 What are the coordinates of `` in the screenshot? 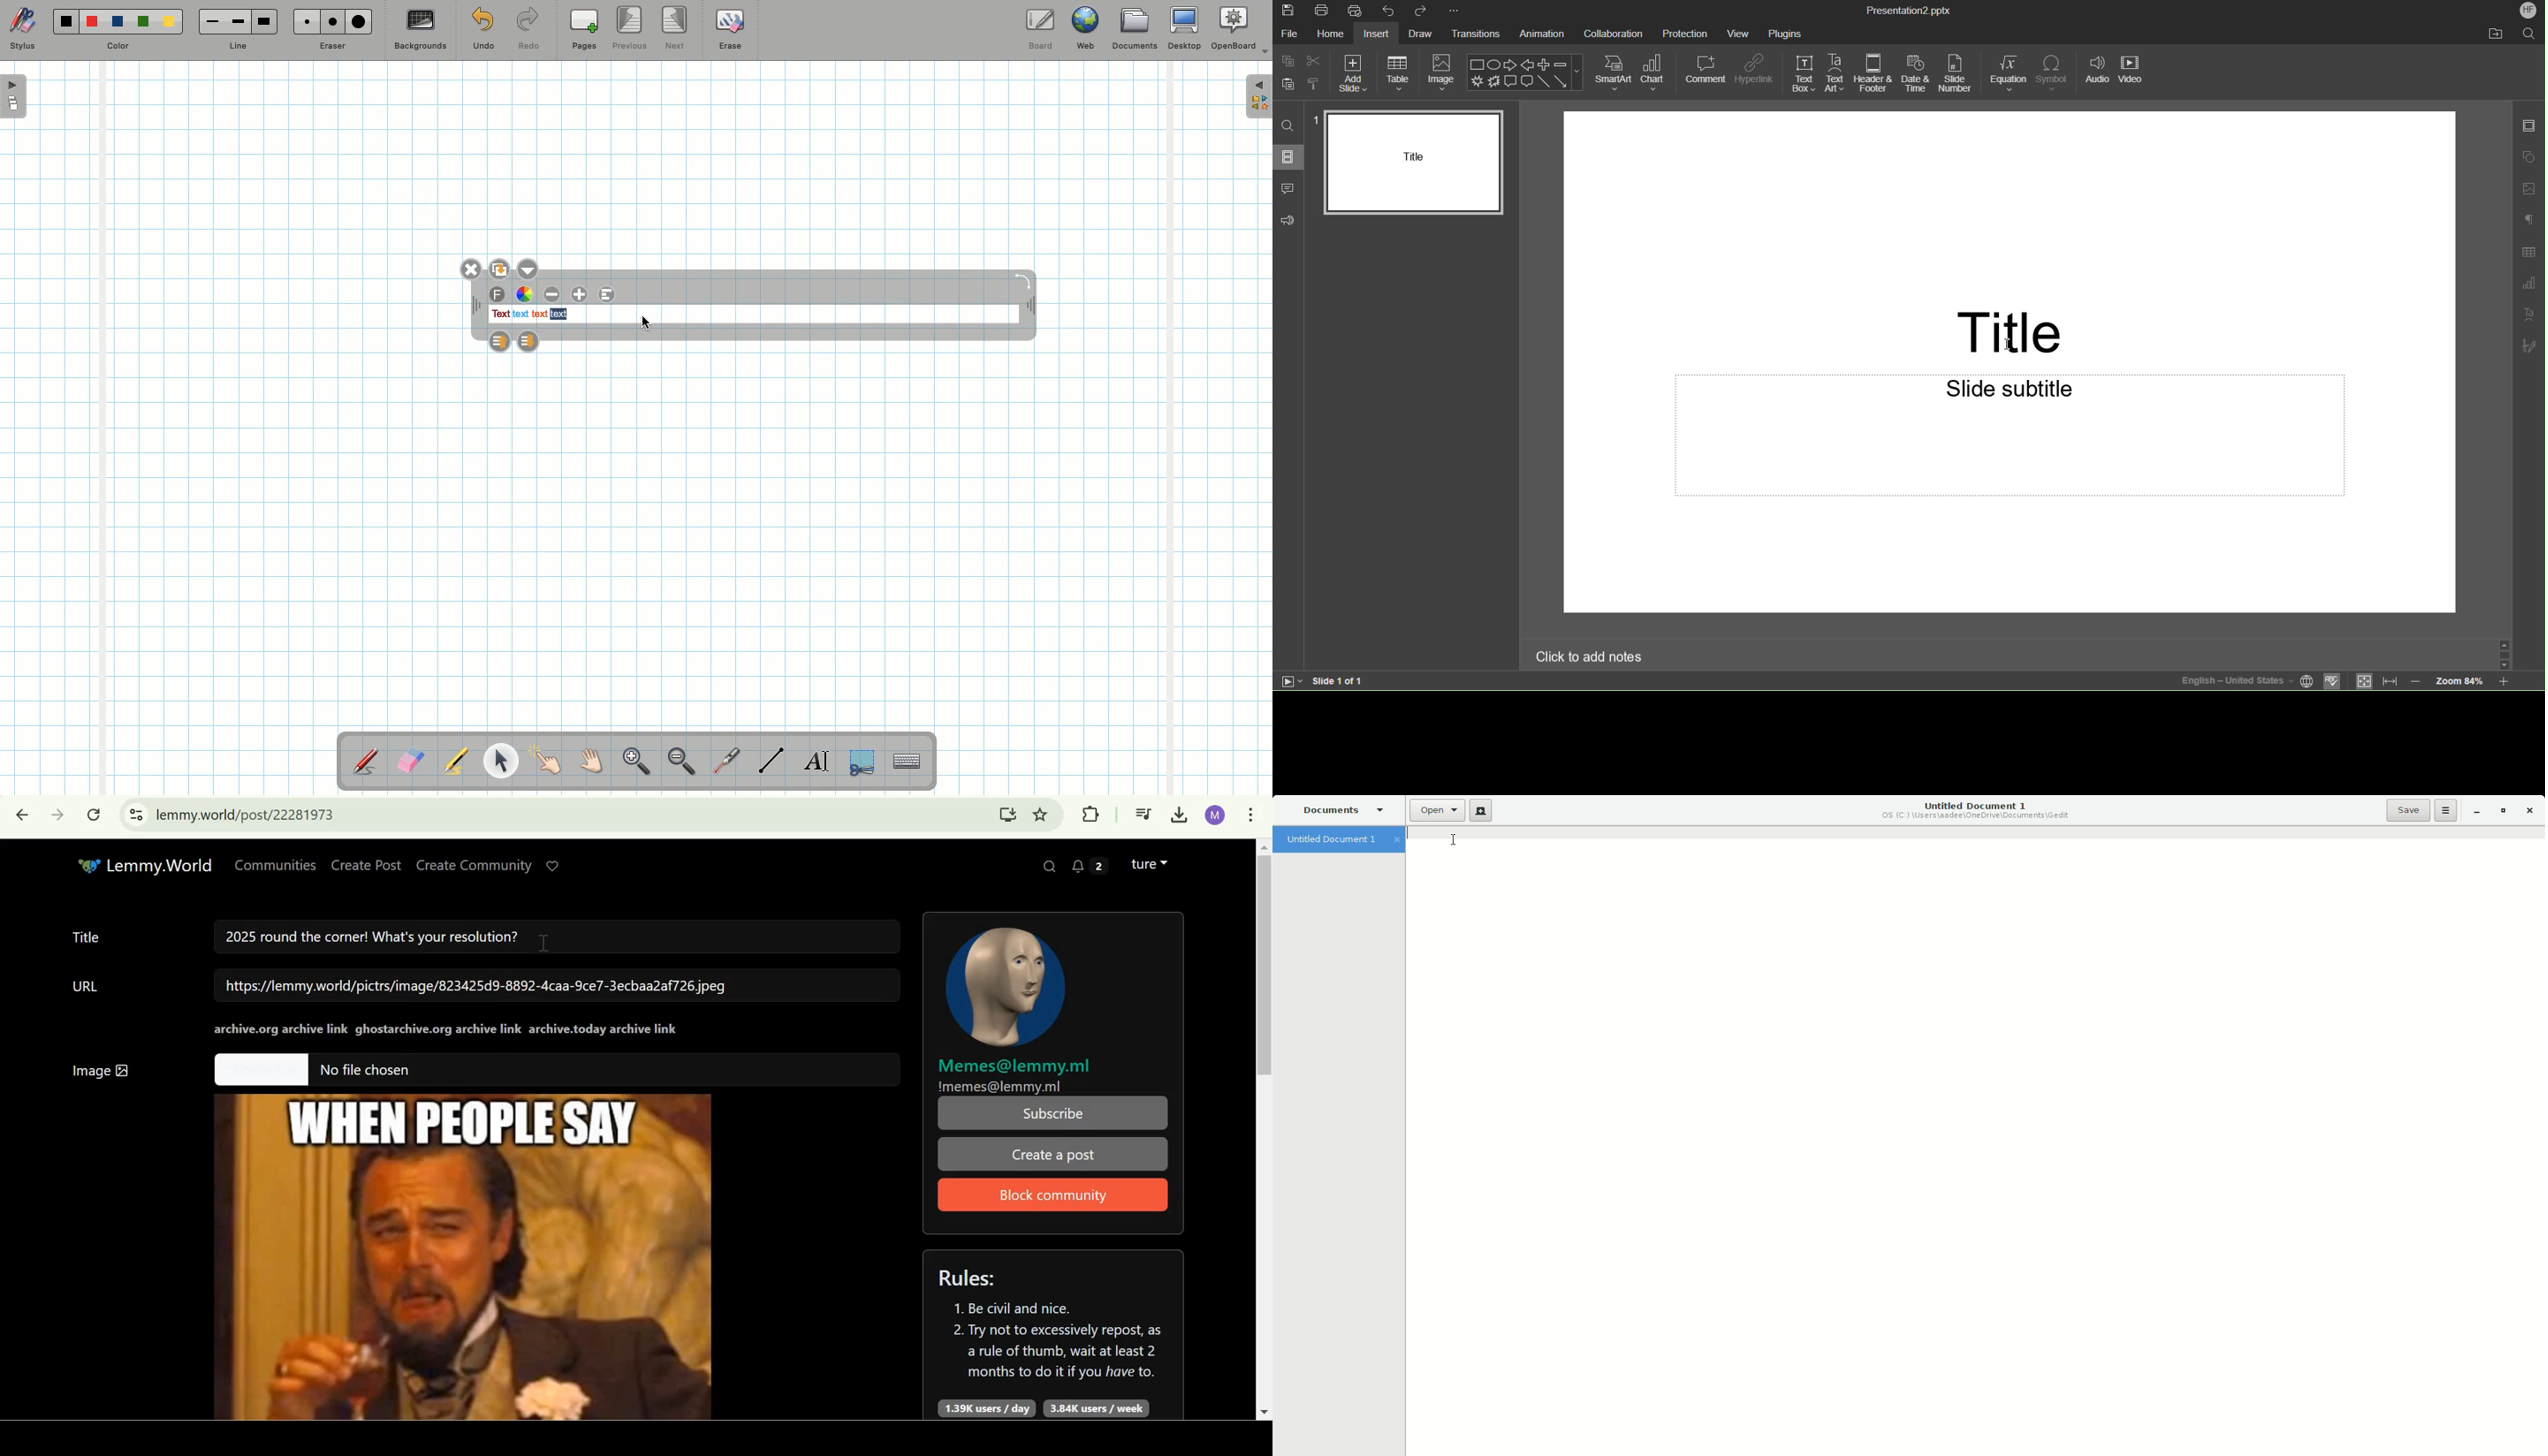 It's located at (86, 864).